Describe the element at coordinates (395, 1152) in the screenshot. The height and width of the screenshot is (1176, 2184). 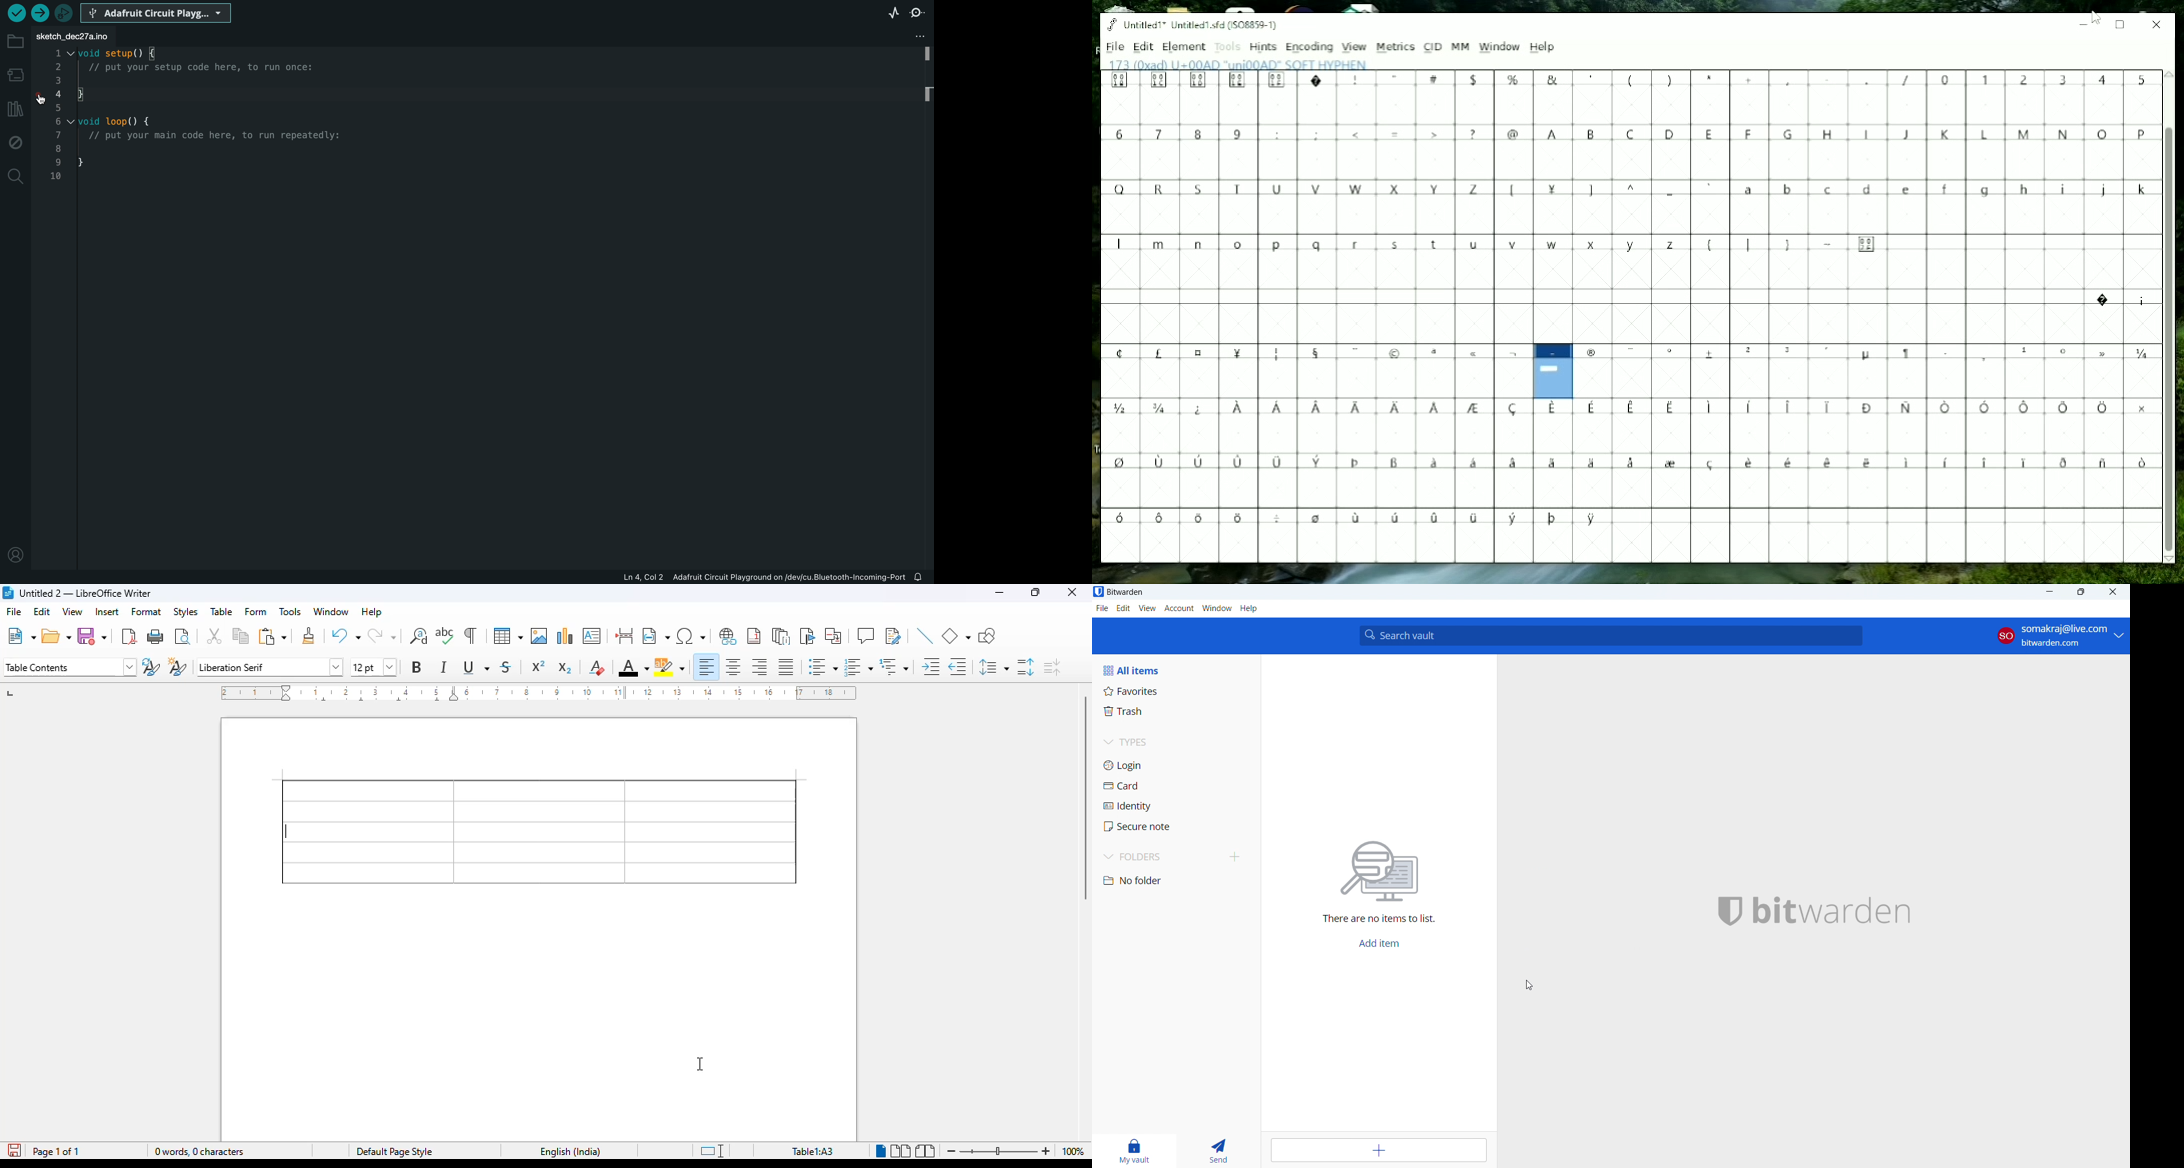
I see `default page style` at that location.